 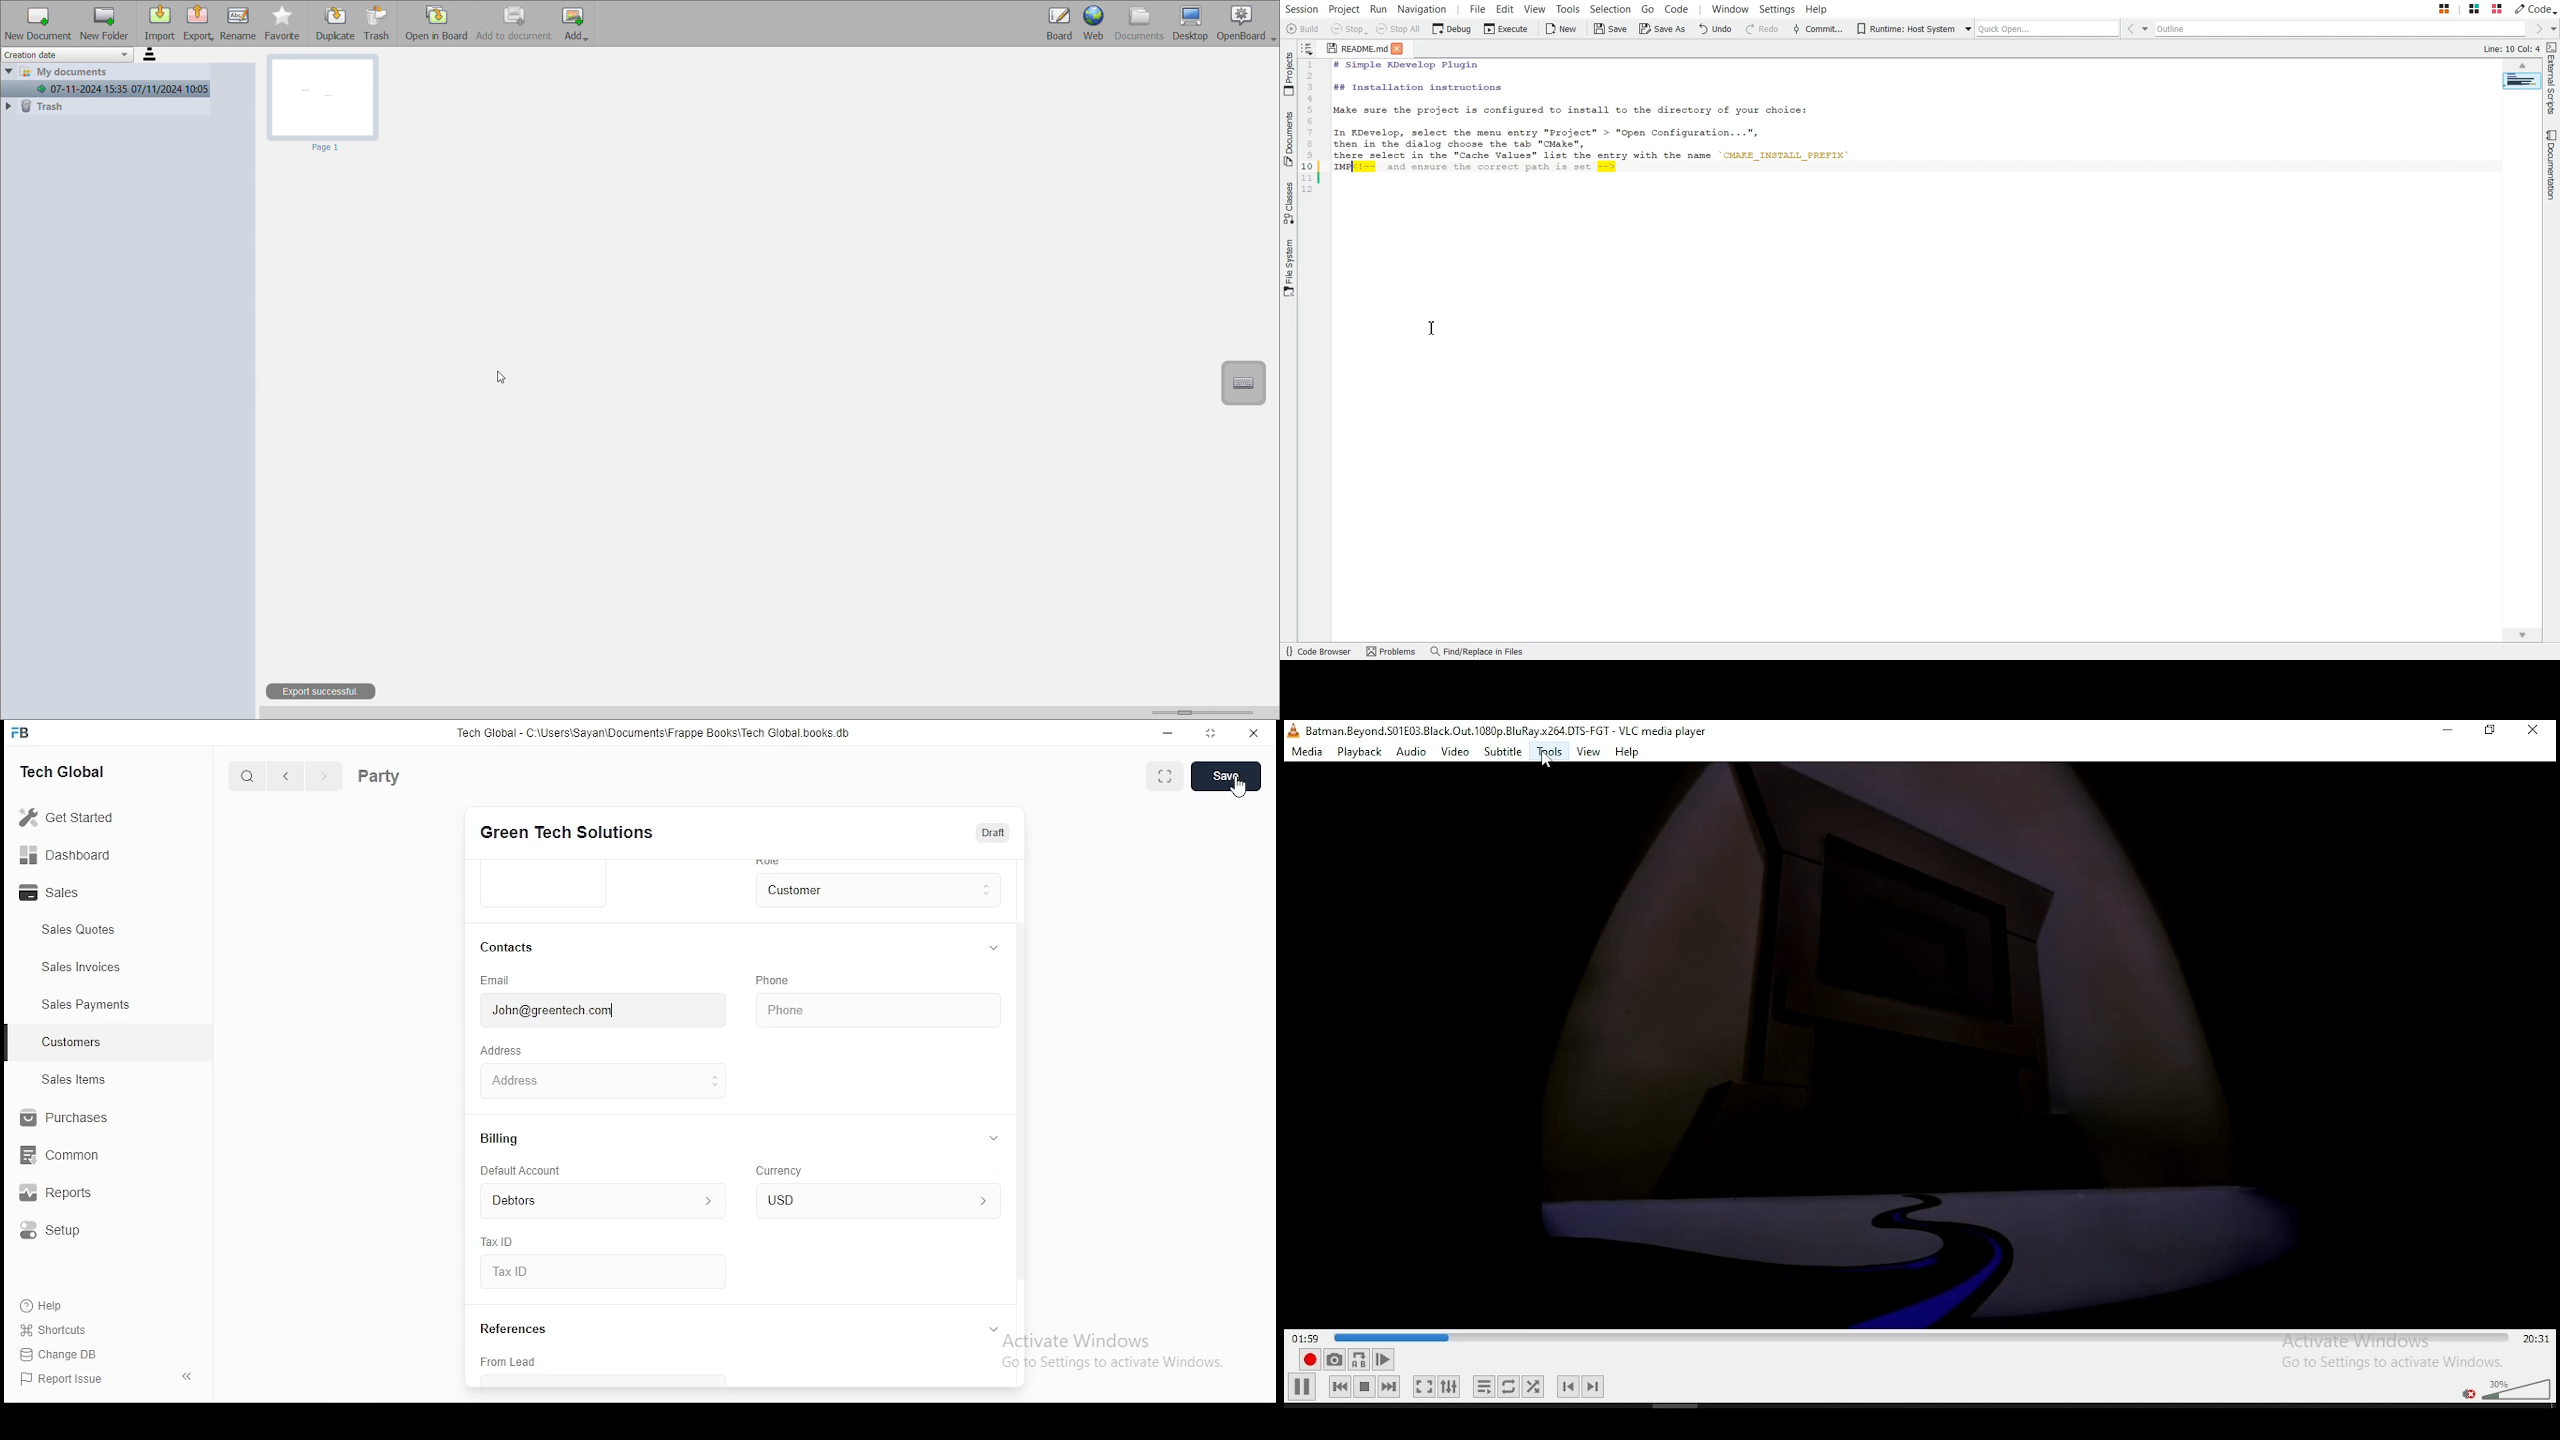 What do you see at coordinates (64, 1194) in the screenshot?
I see `reports` at bounding box center [64, 1194].